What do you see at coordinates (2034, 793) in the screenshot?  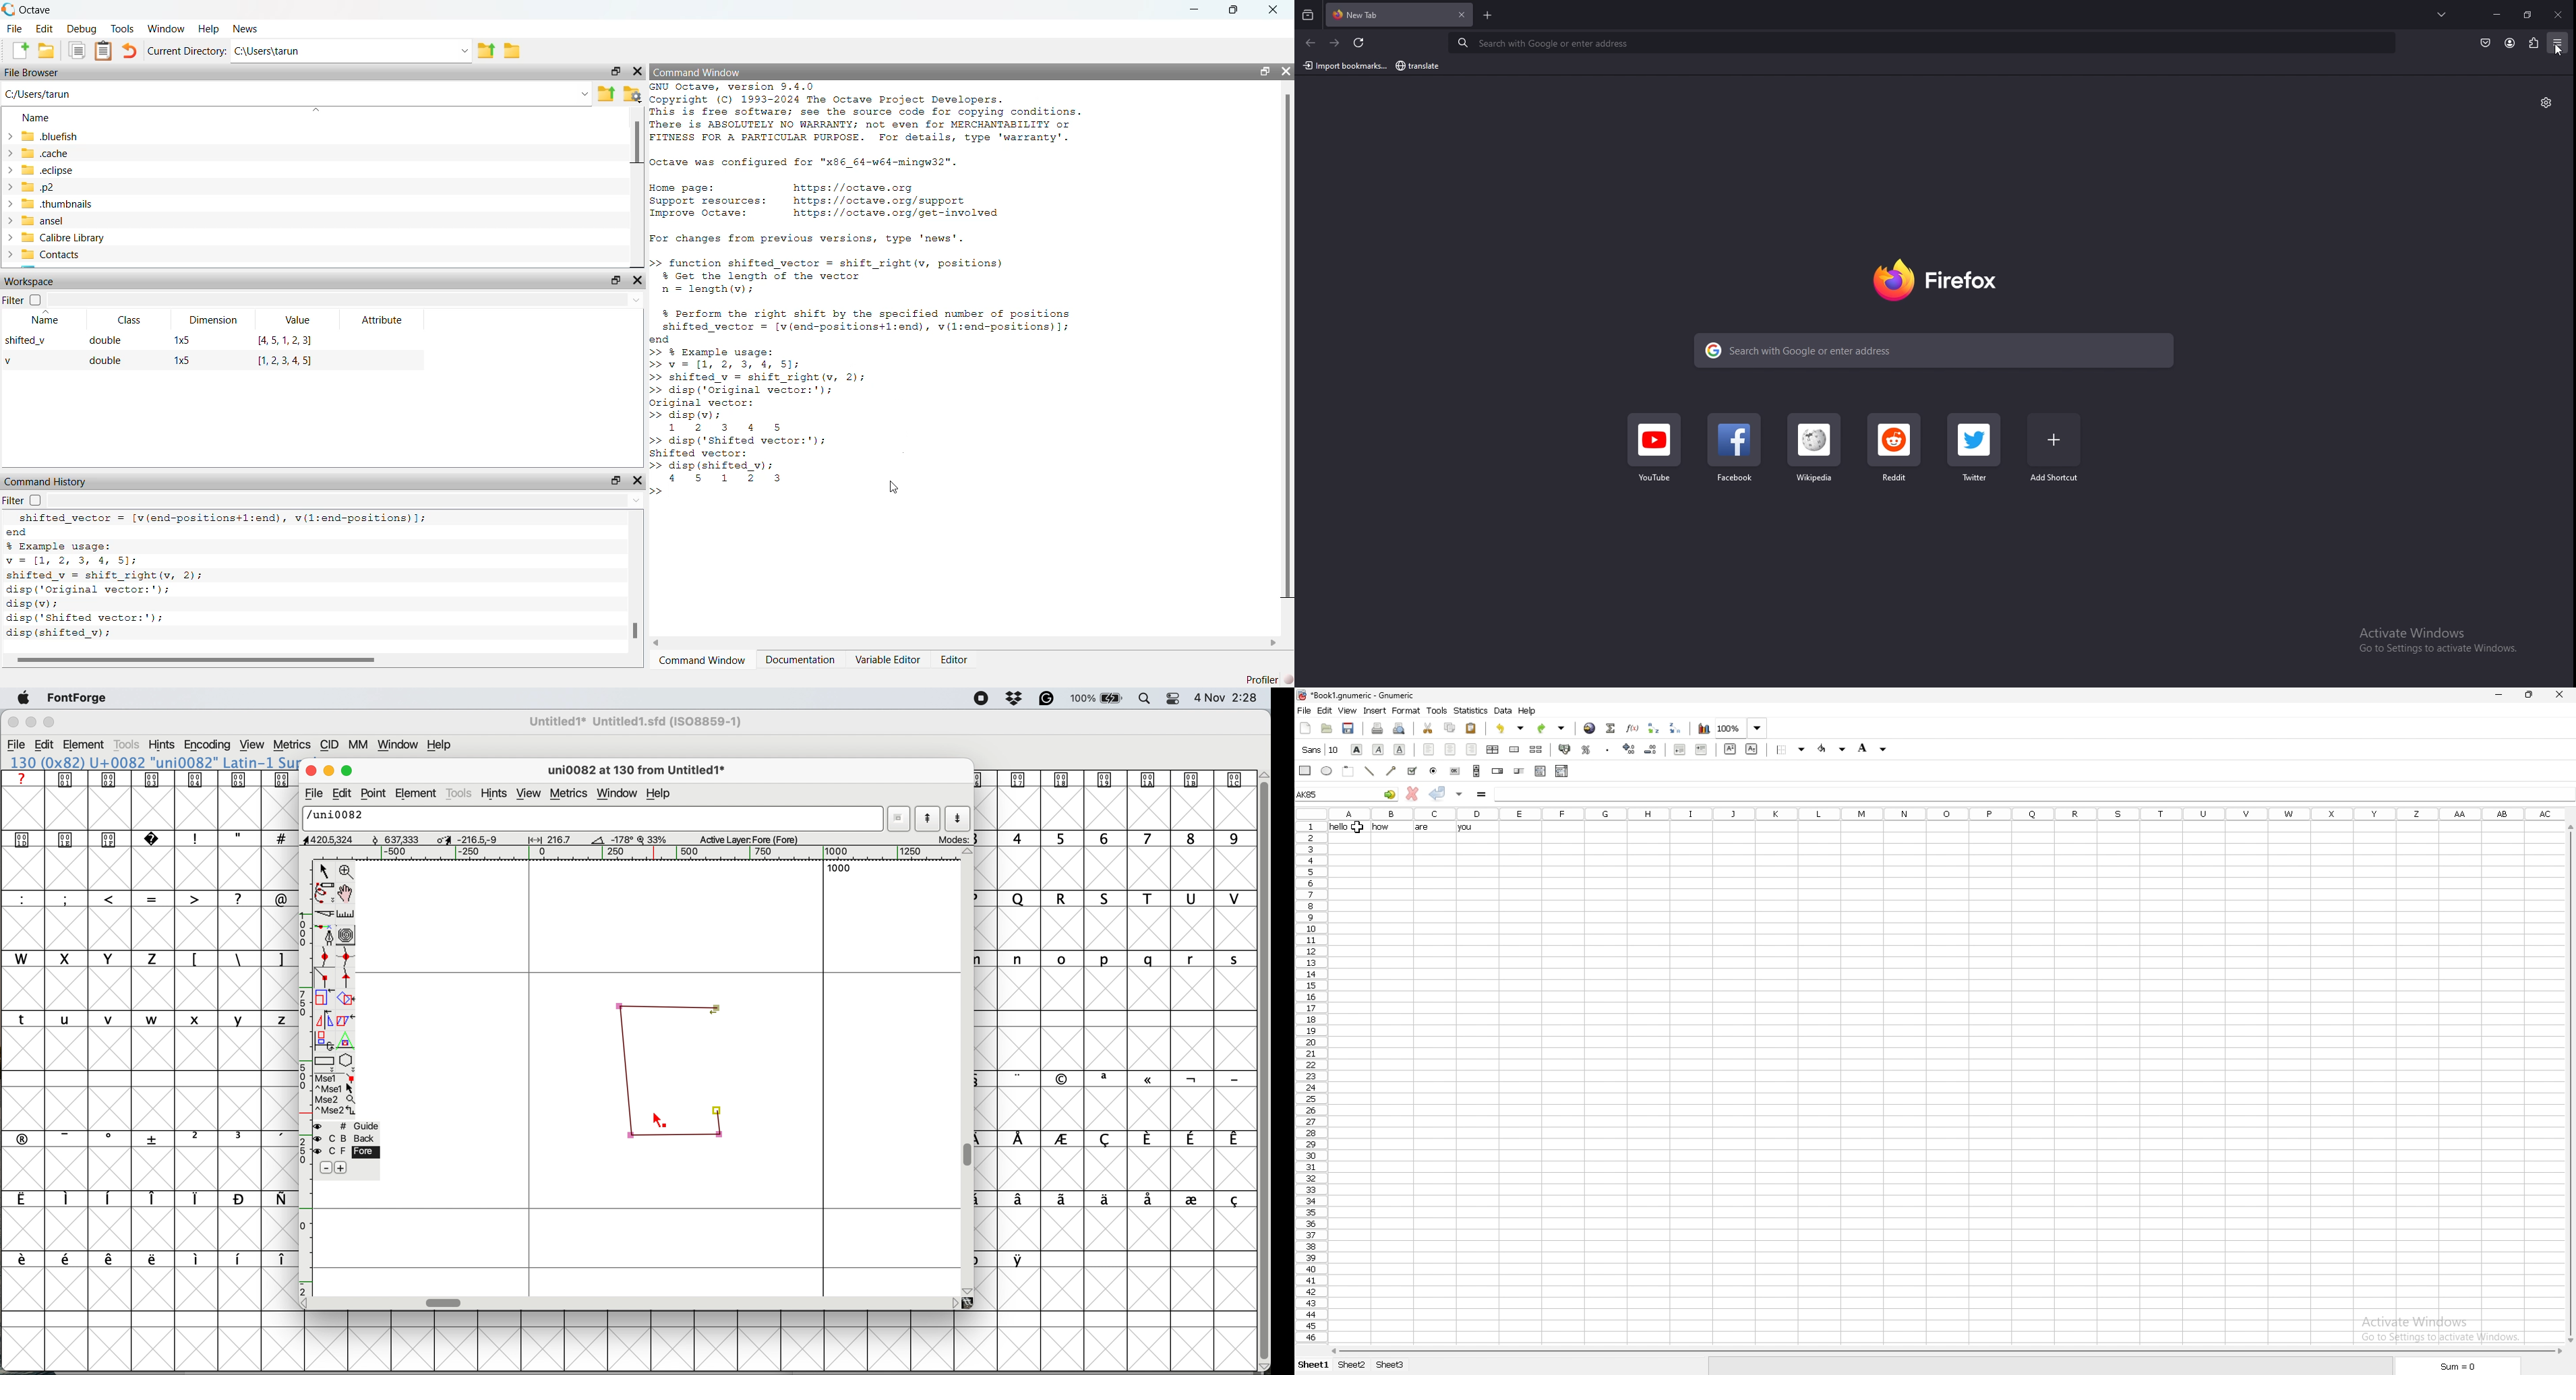 I see `cell input` at bounding box center [2034, 793].